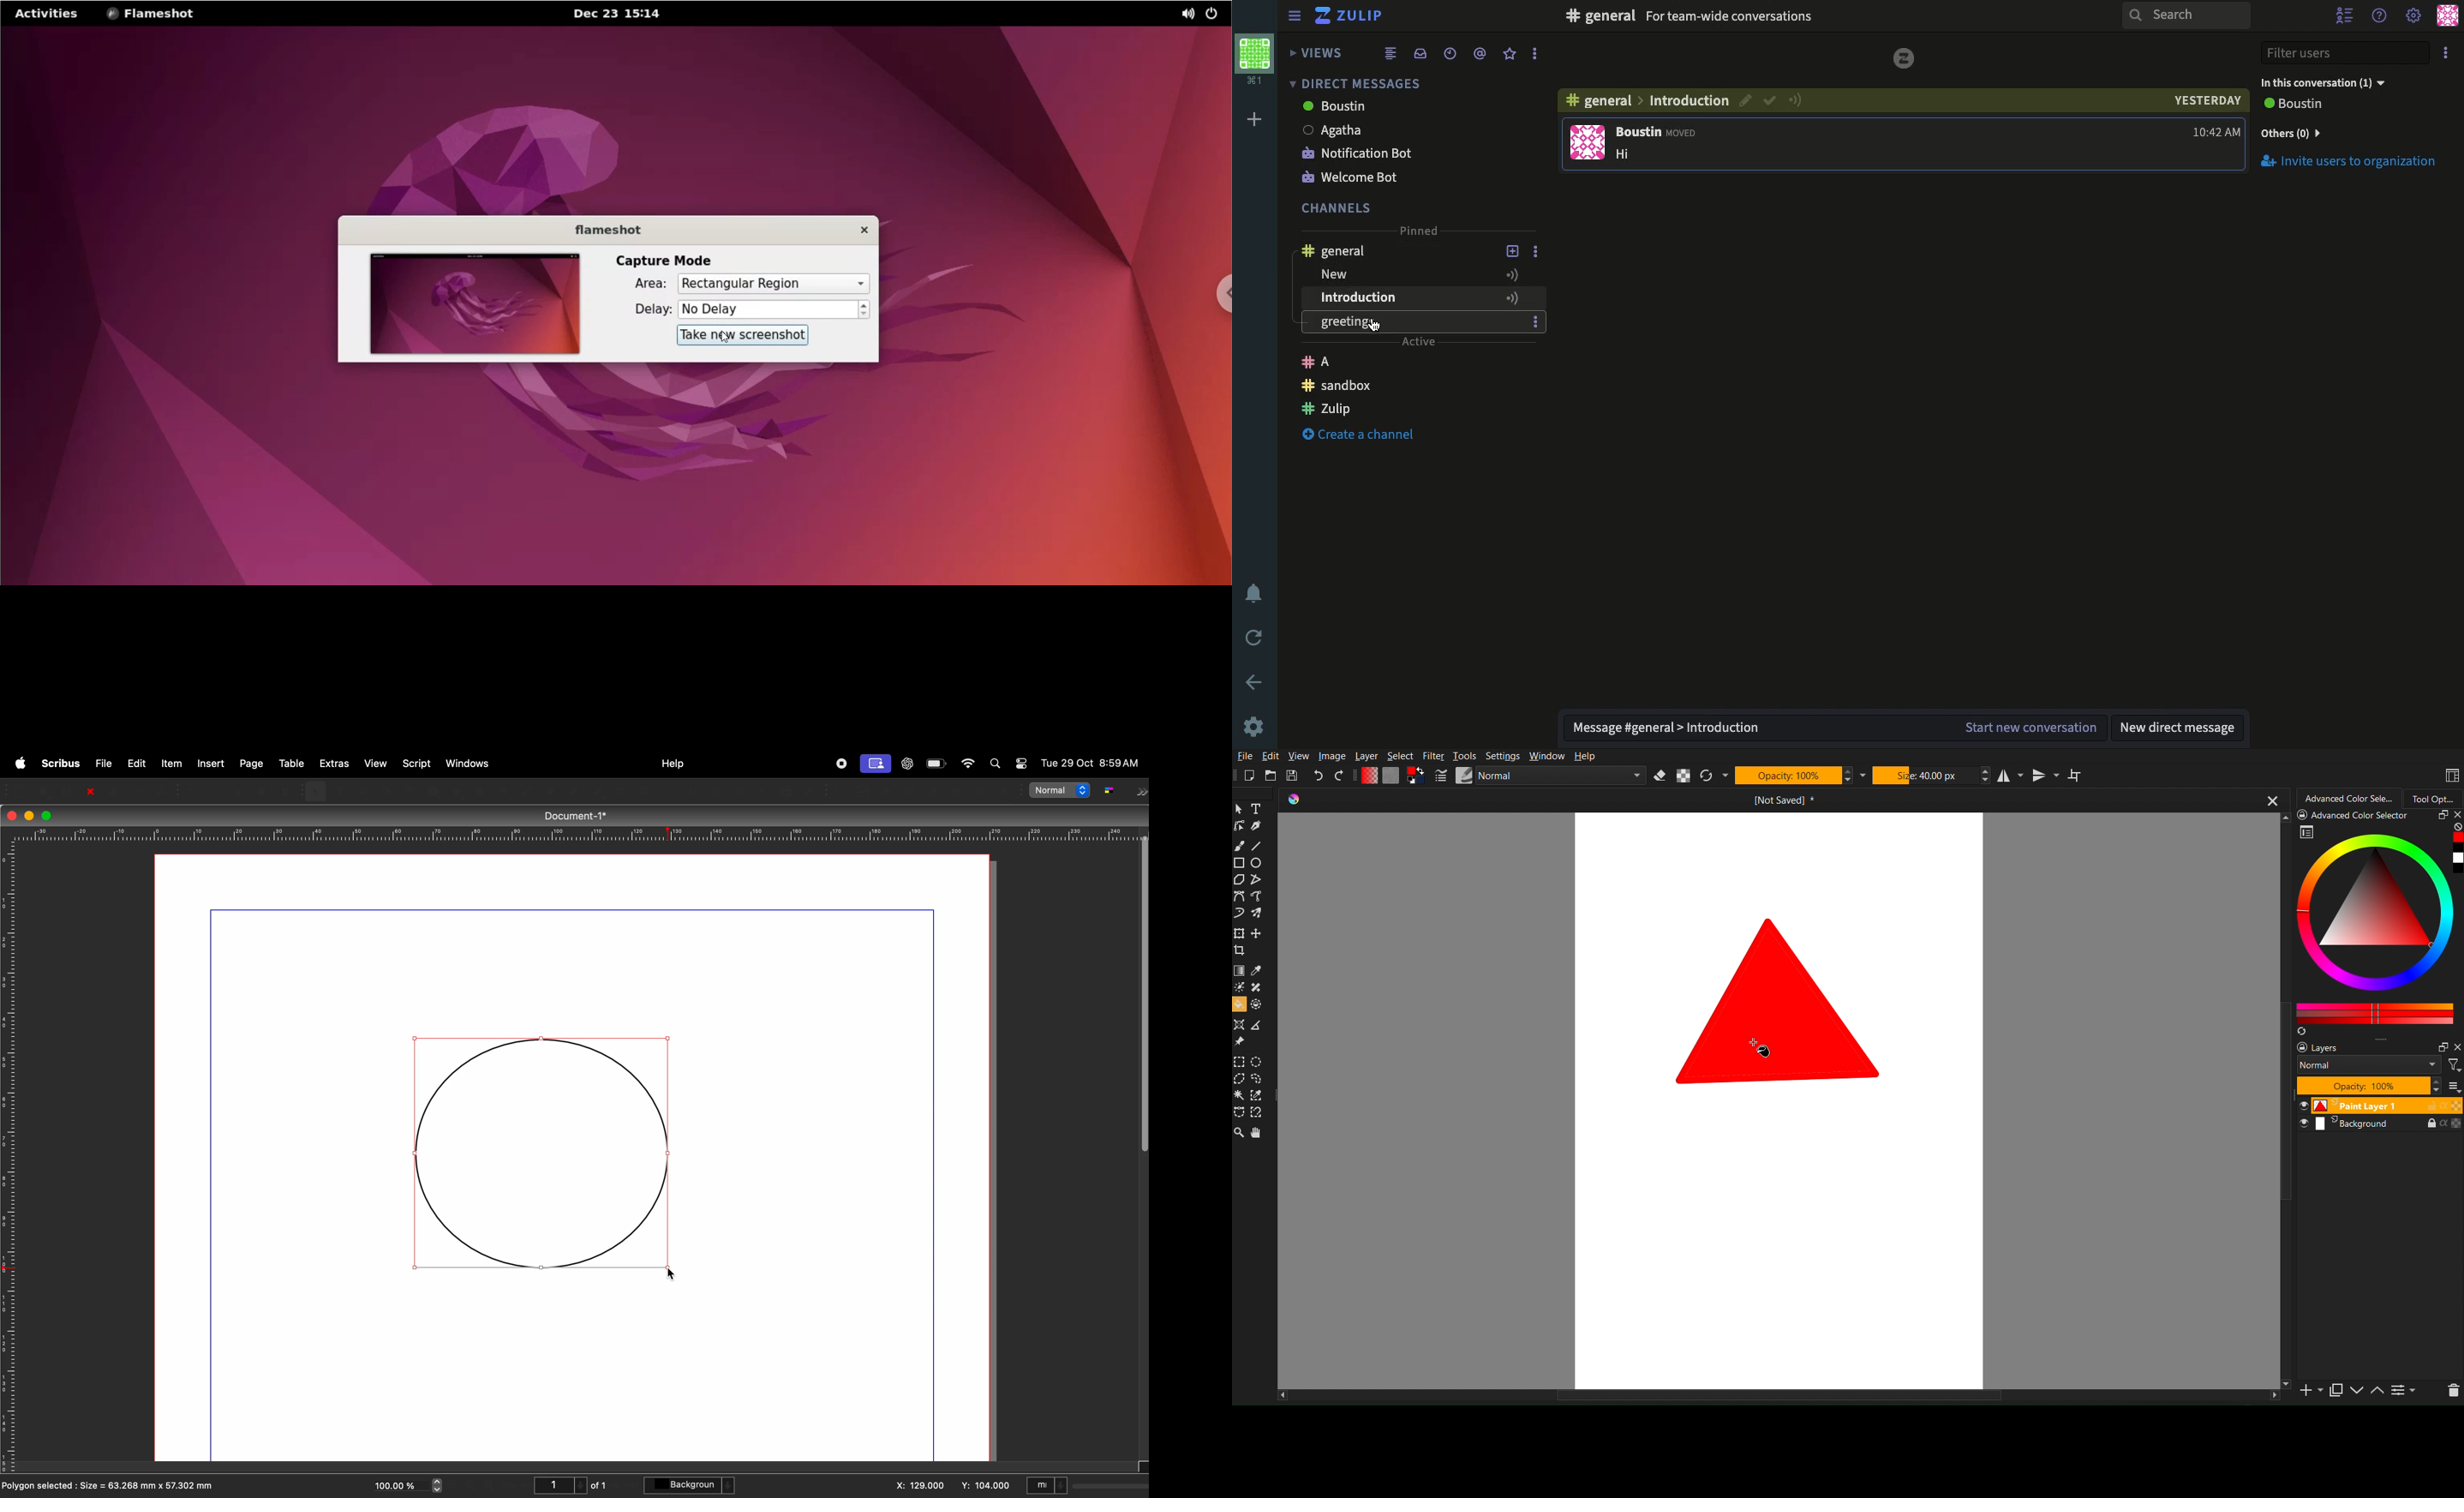 Image resolution: width=2464 pixels, height=1512 pixels. Describe the element at coordinates (2413, 17) in the screenshot. I see `Settings ` at that location.